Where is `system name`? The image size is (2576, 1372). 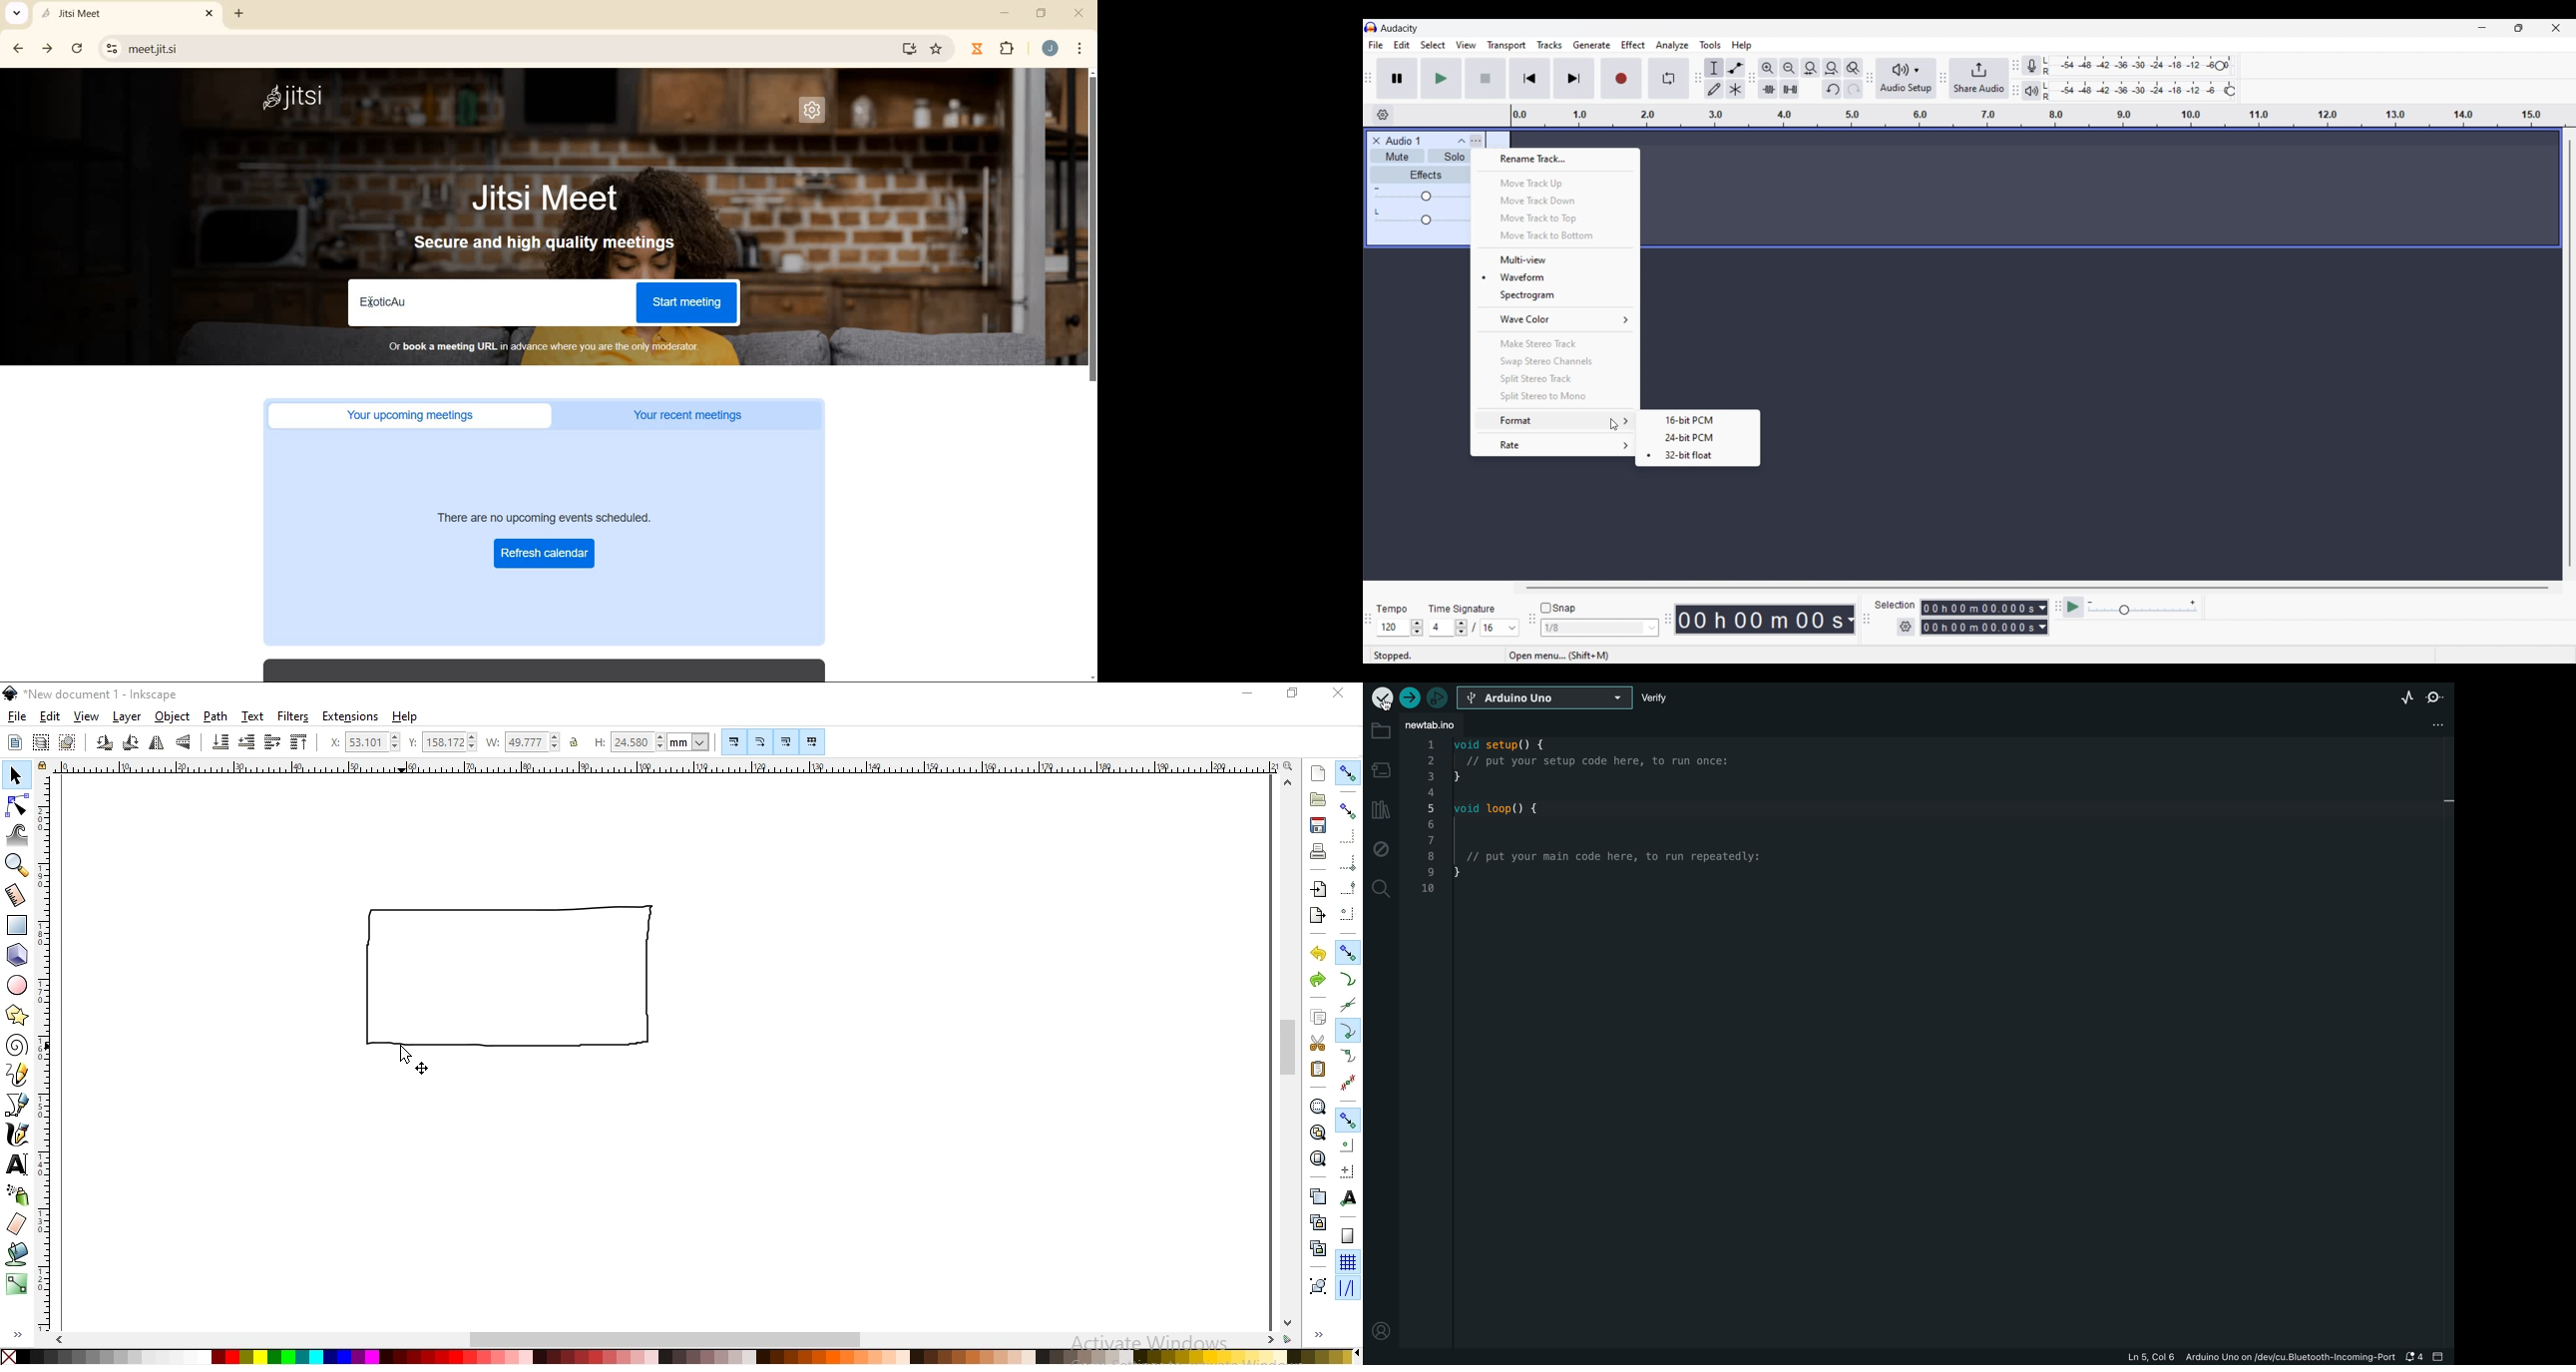 system name is located at coordinates (301, 99).